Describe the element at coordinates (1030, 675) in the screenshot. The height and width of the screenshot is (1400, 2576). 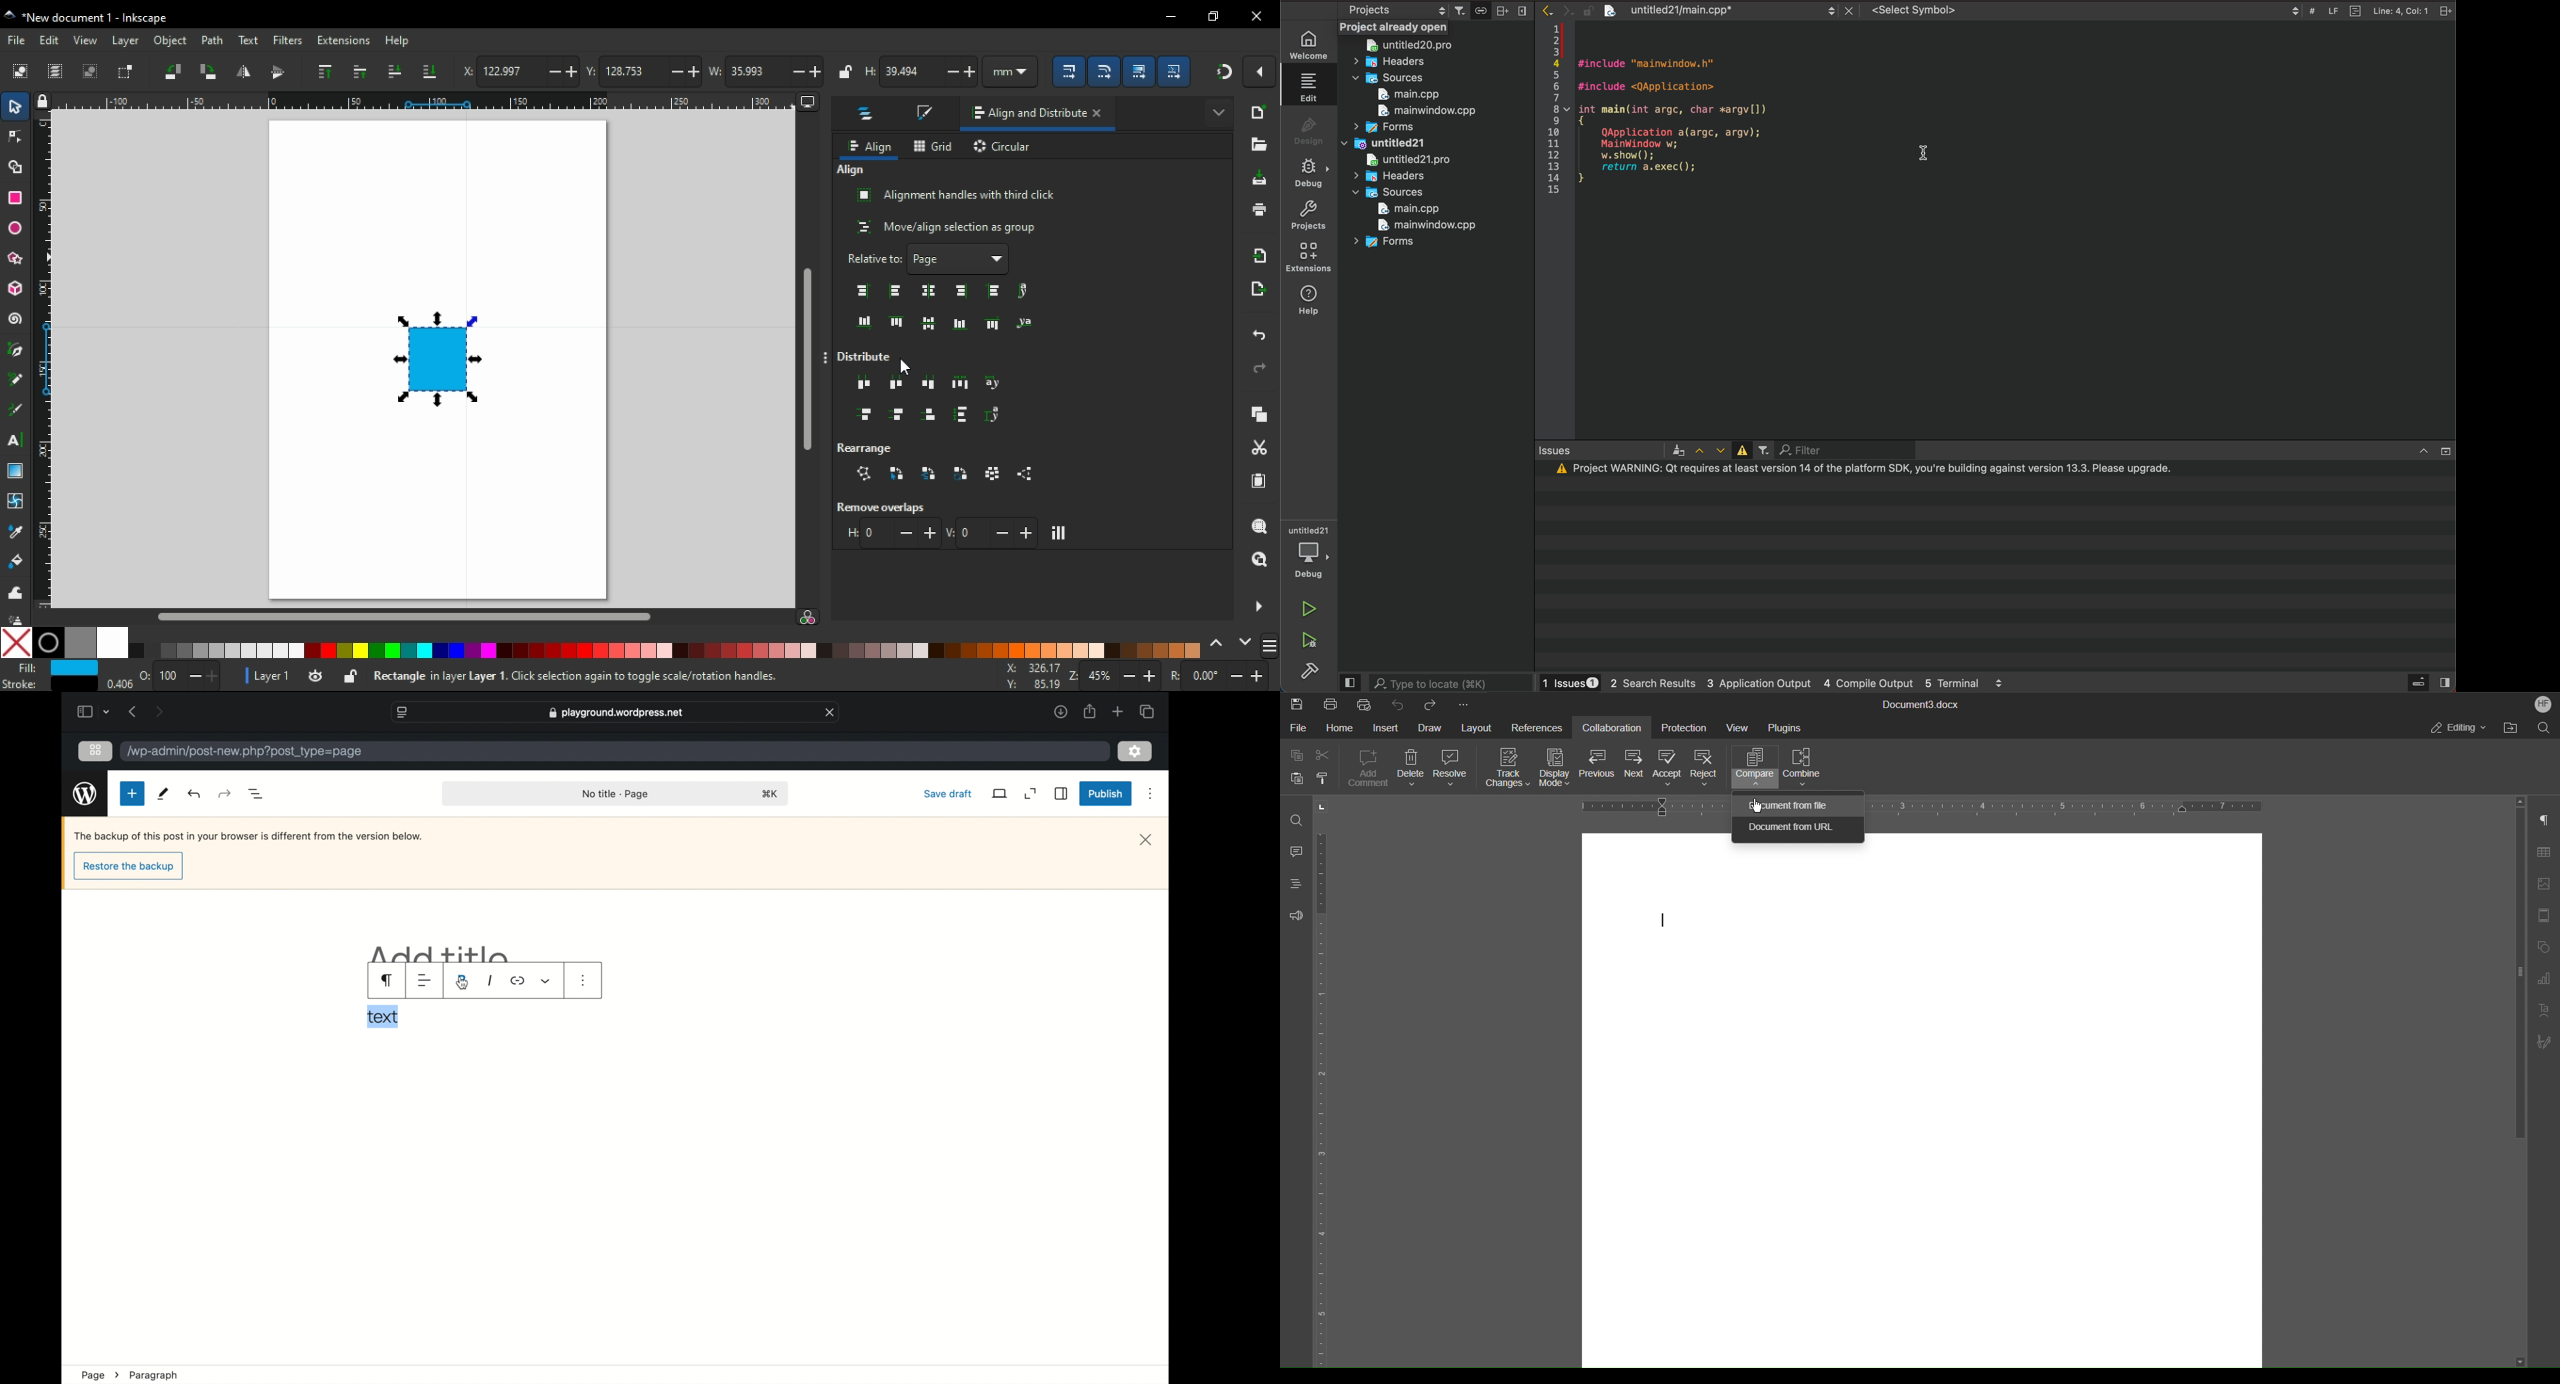
I see `cursor coordinates` at that location.